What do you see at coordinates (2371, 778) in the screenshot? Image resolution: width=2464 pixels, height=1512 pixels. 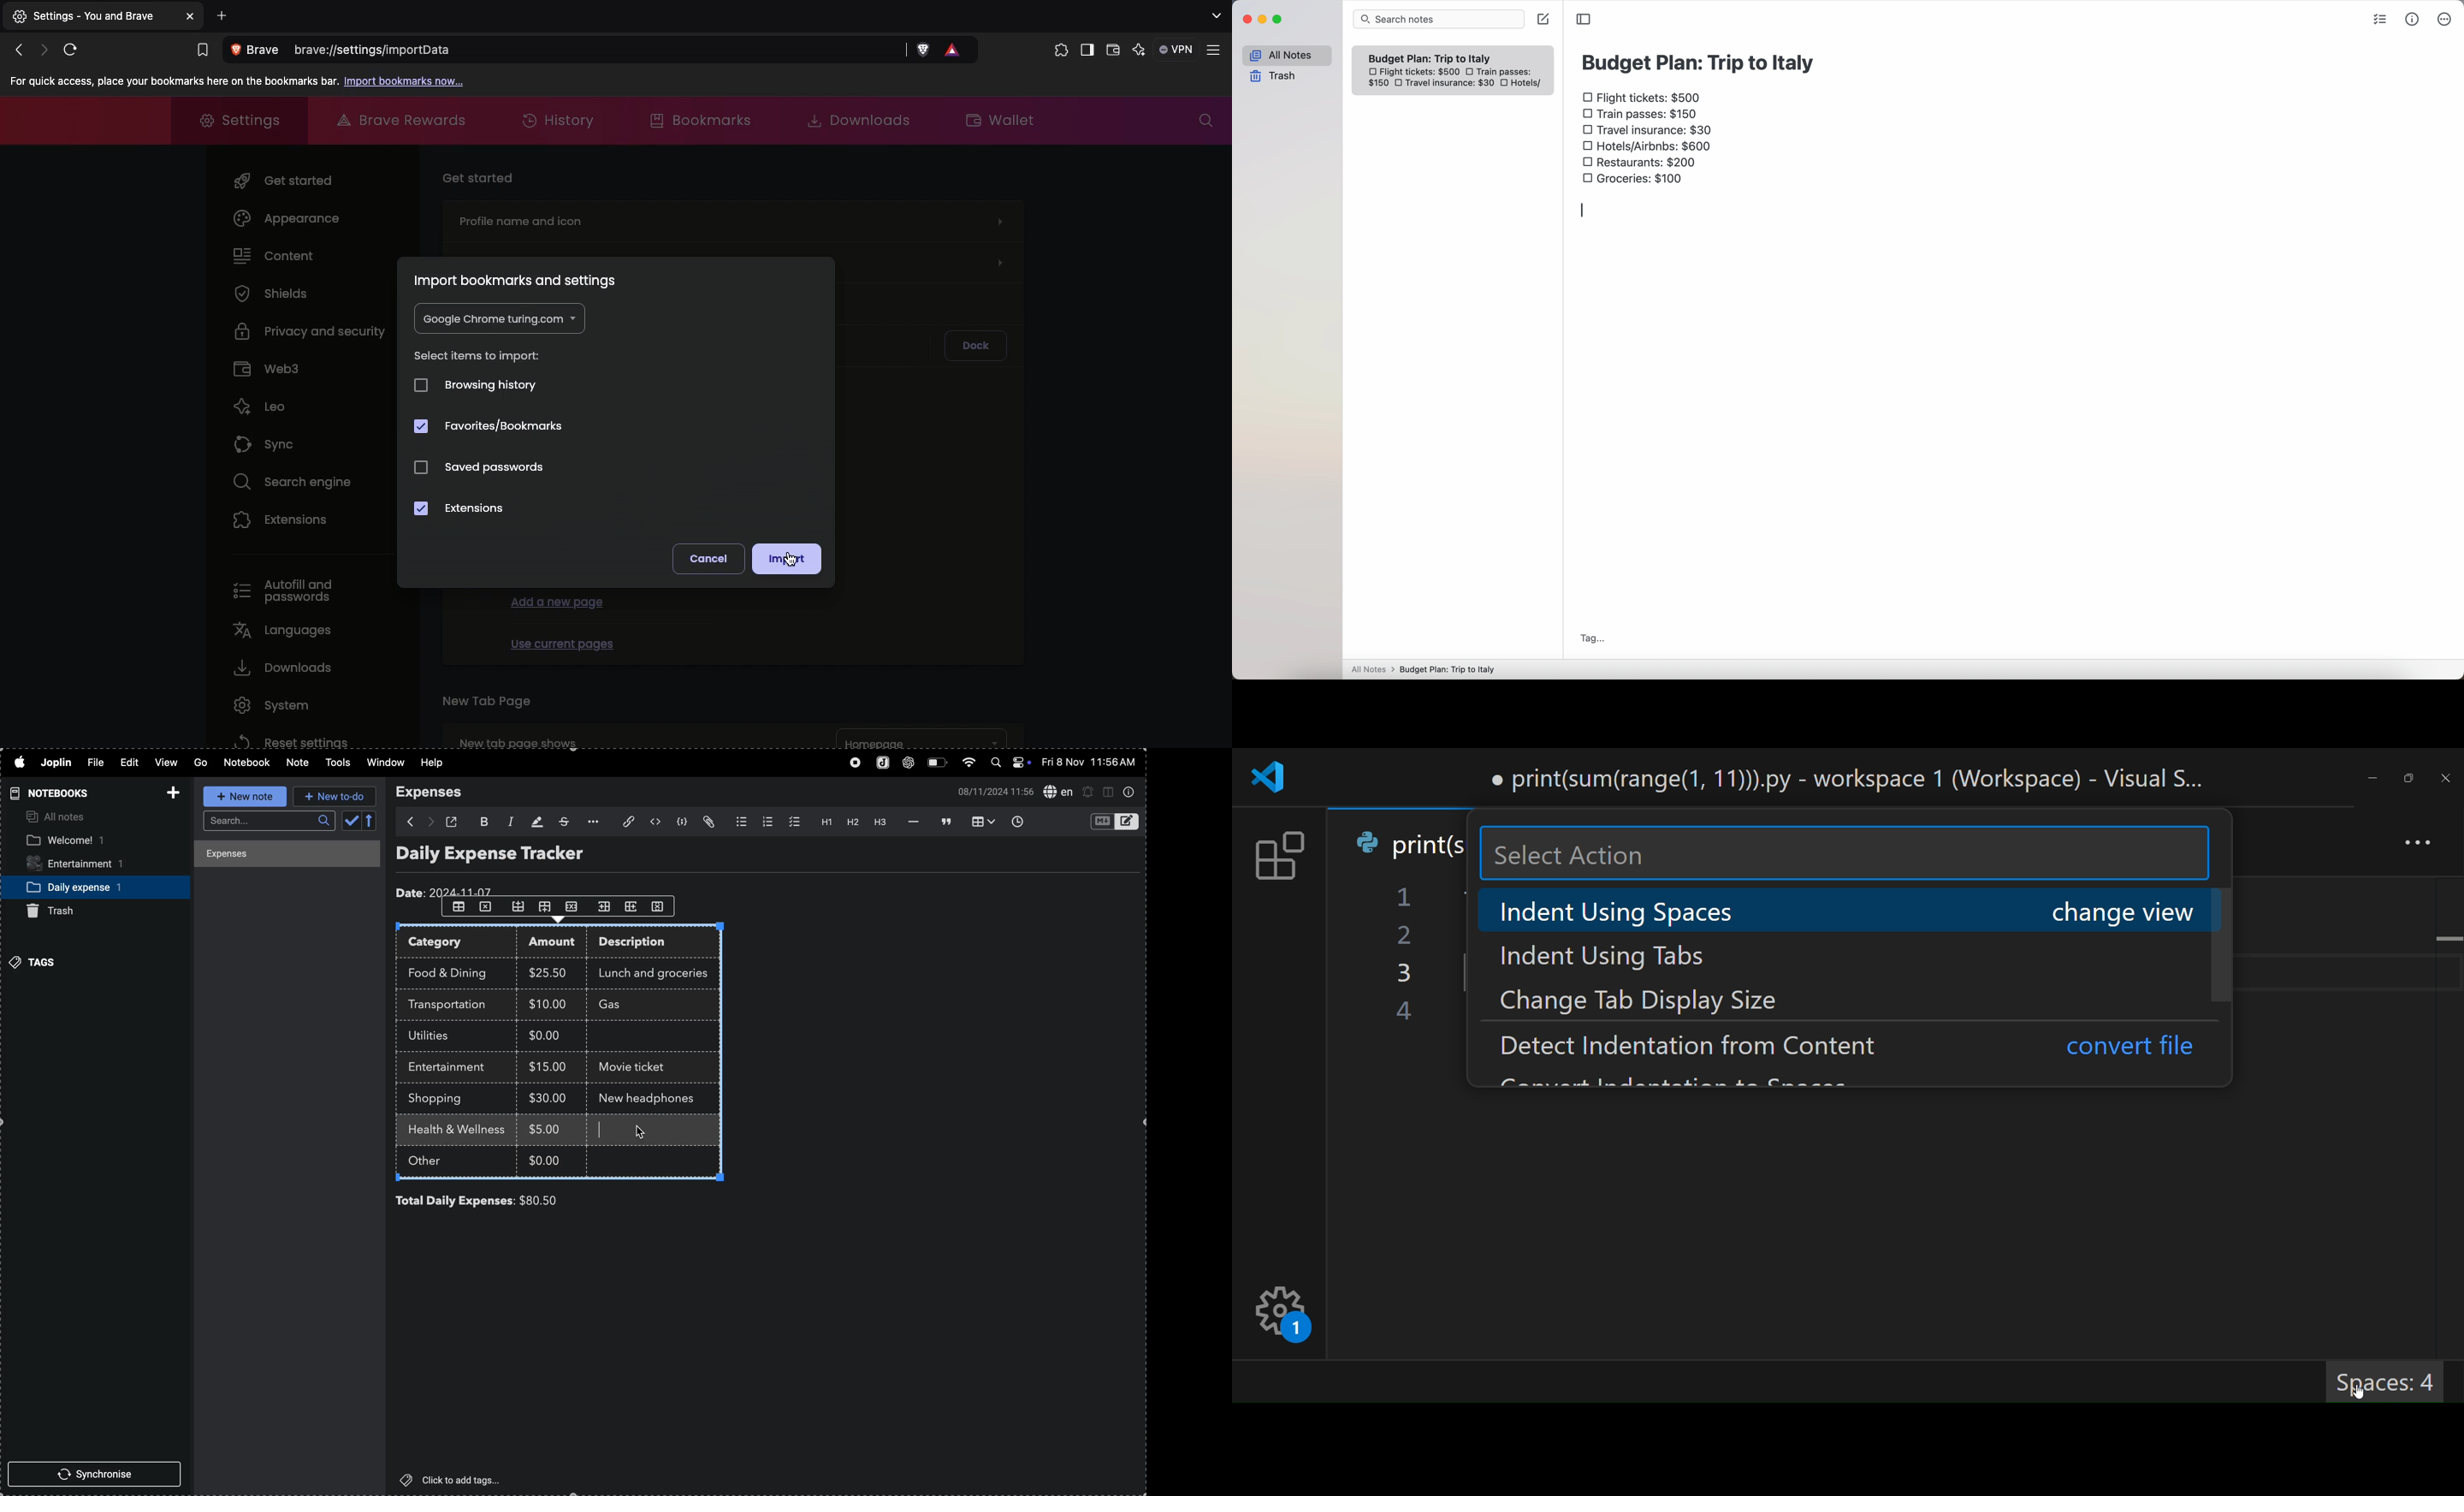 I see `minimize` at bounding box center [2371, 778].